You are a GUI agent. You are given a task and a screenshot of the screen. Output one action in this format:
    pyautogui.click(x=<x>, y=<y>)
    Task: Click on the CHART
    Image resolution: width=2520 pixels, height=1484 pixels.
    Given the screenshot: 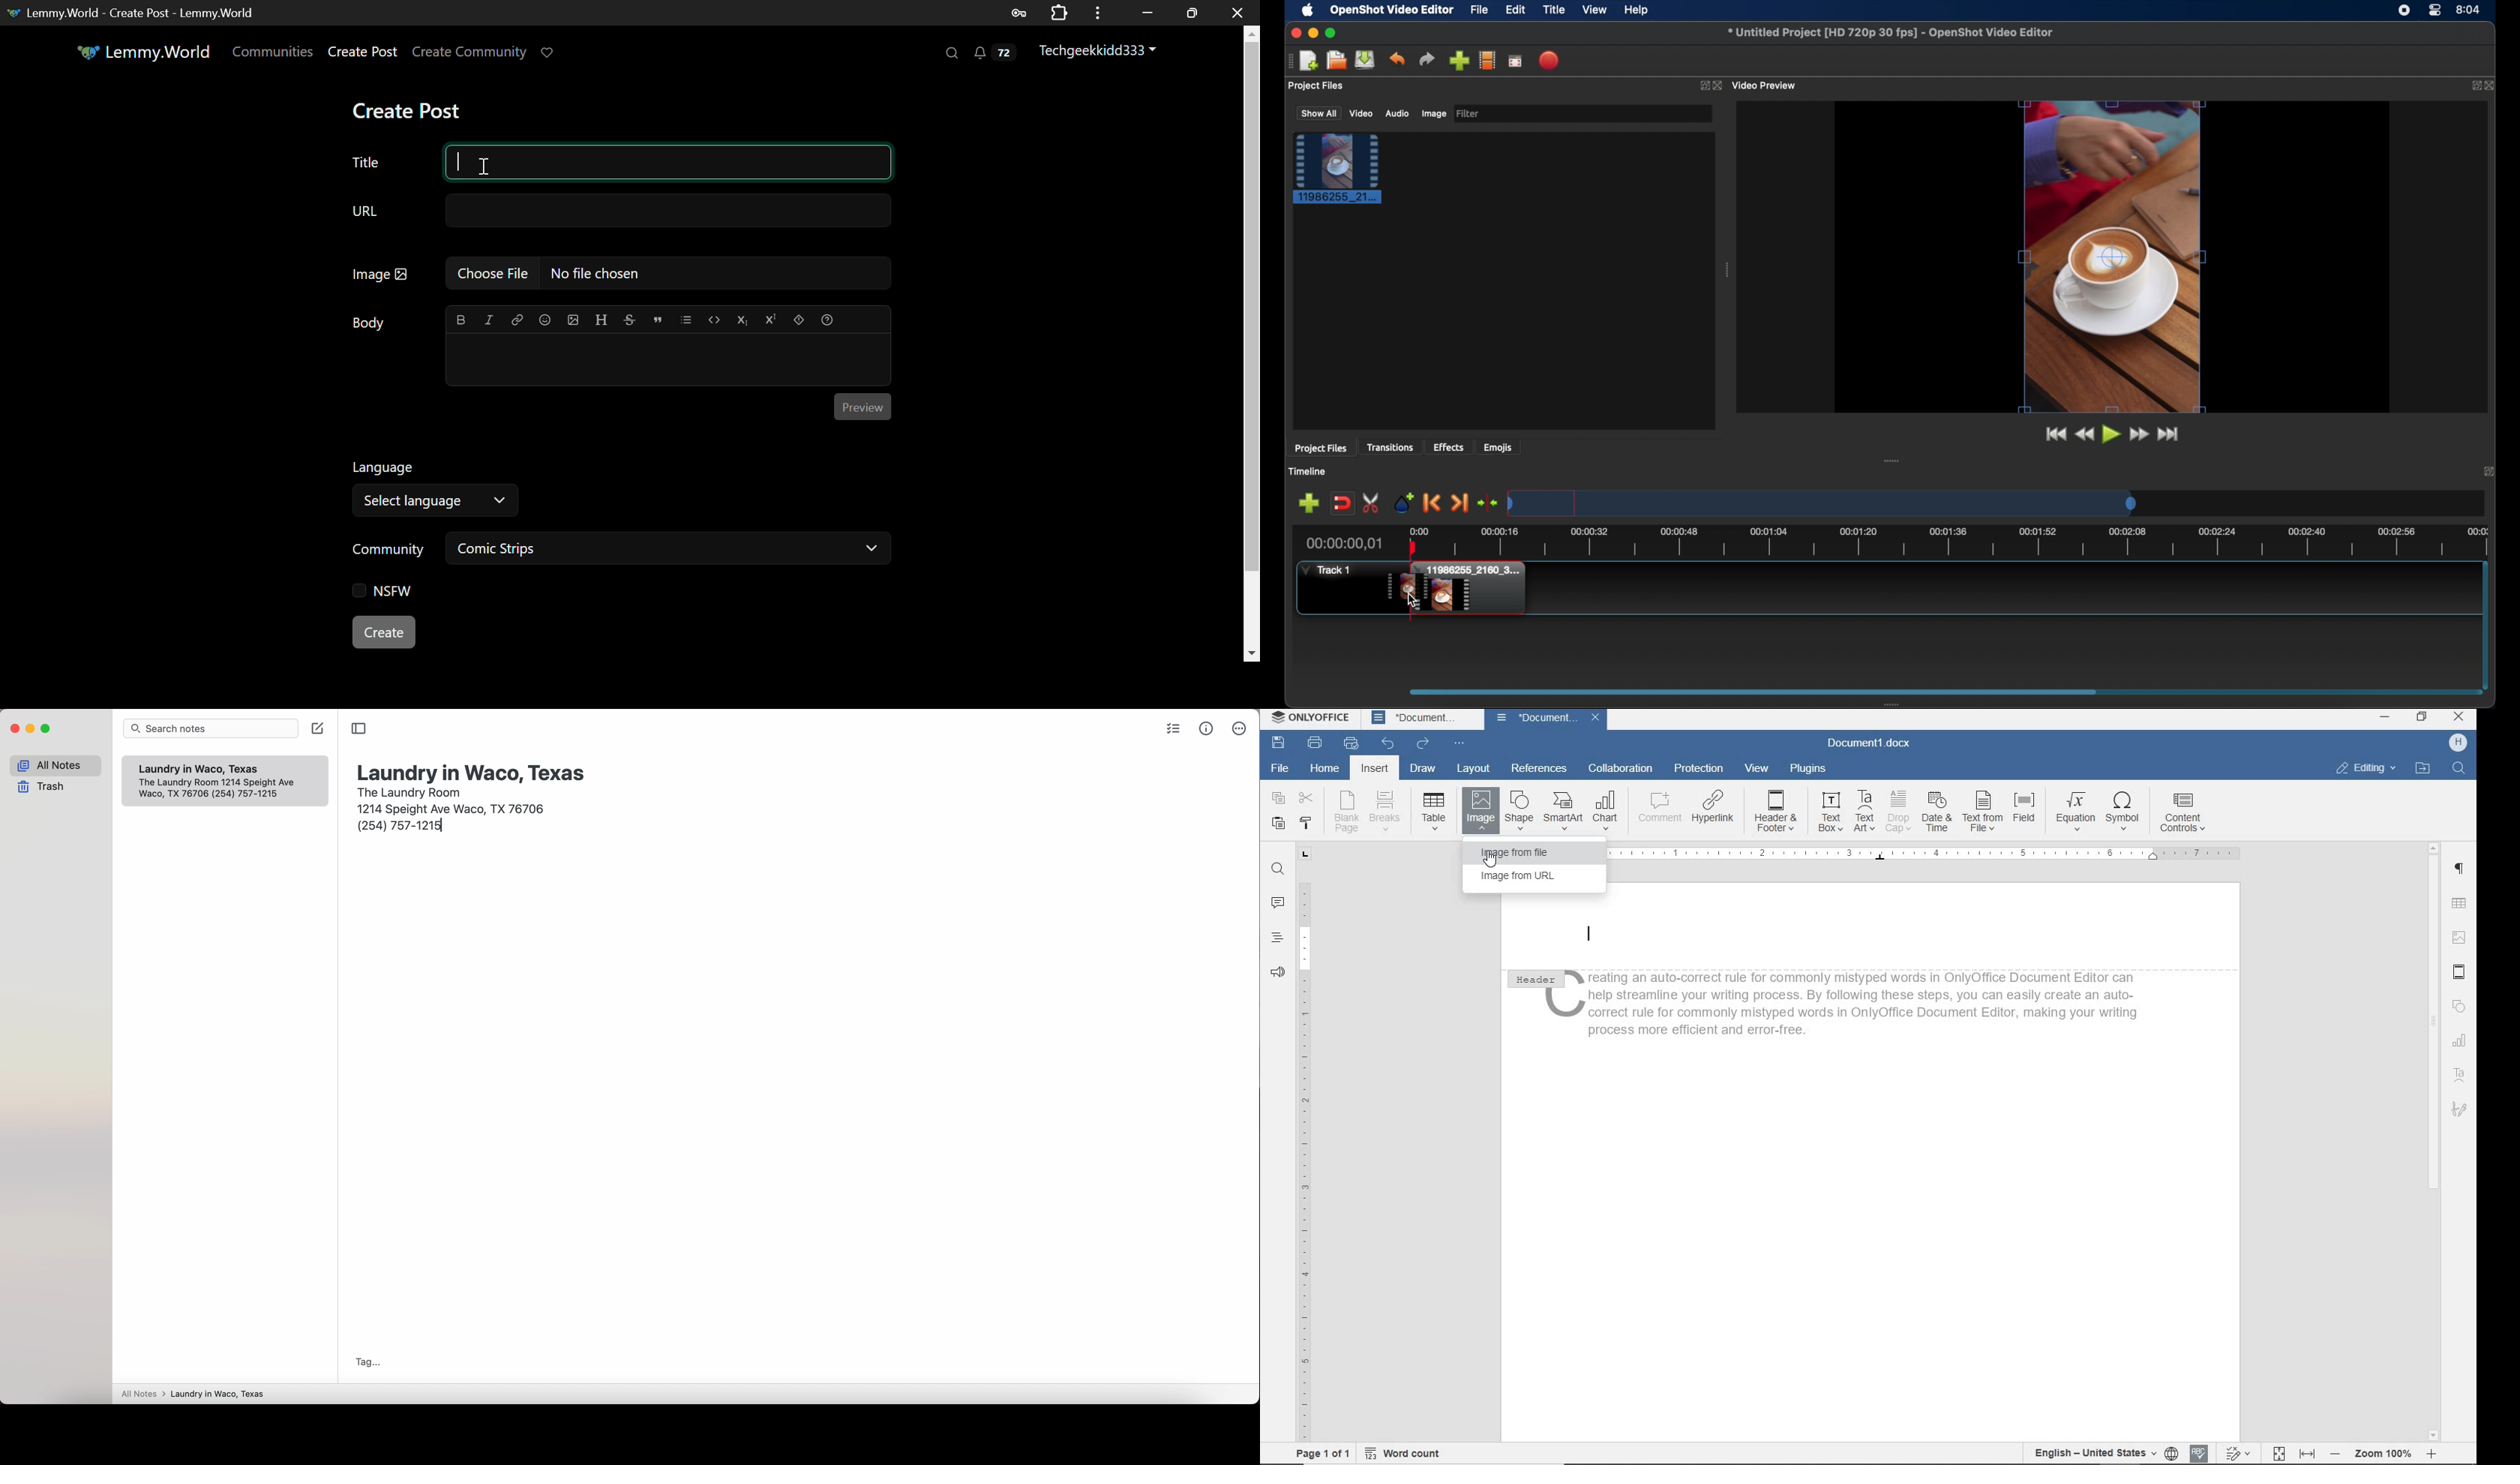 What is the action you would take?
    pyautogui.click(x=1608, y=813)
    